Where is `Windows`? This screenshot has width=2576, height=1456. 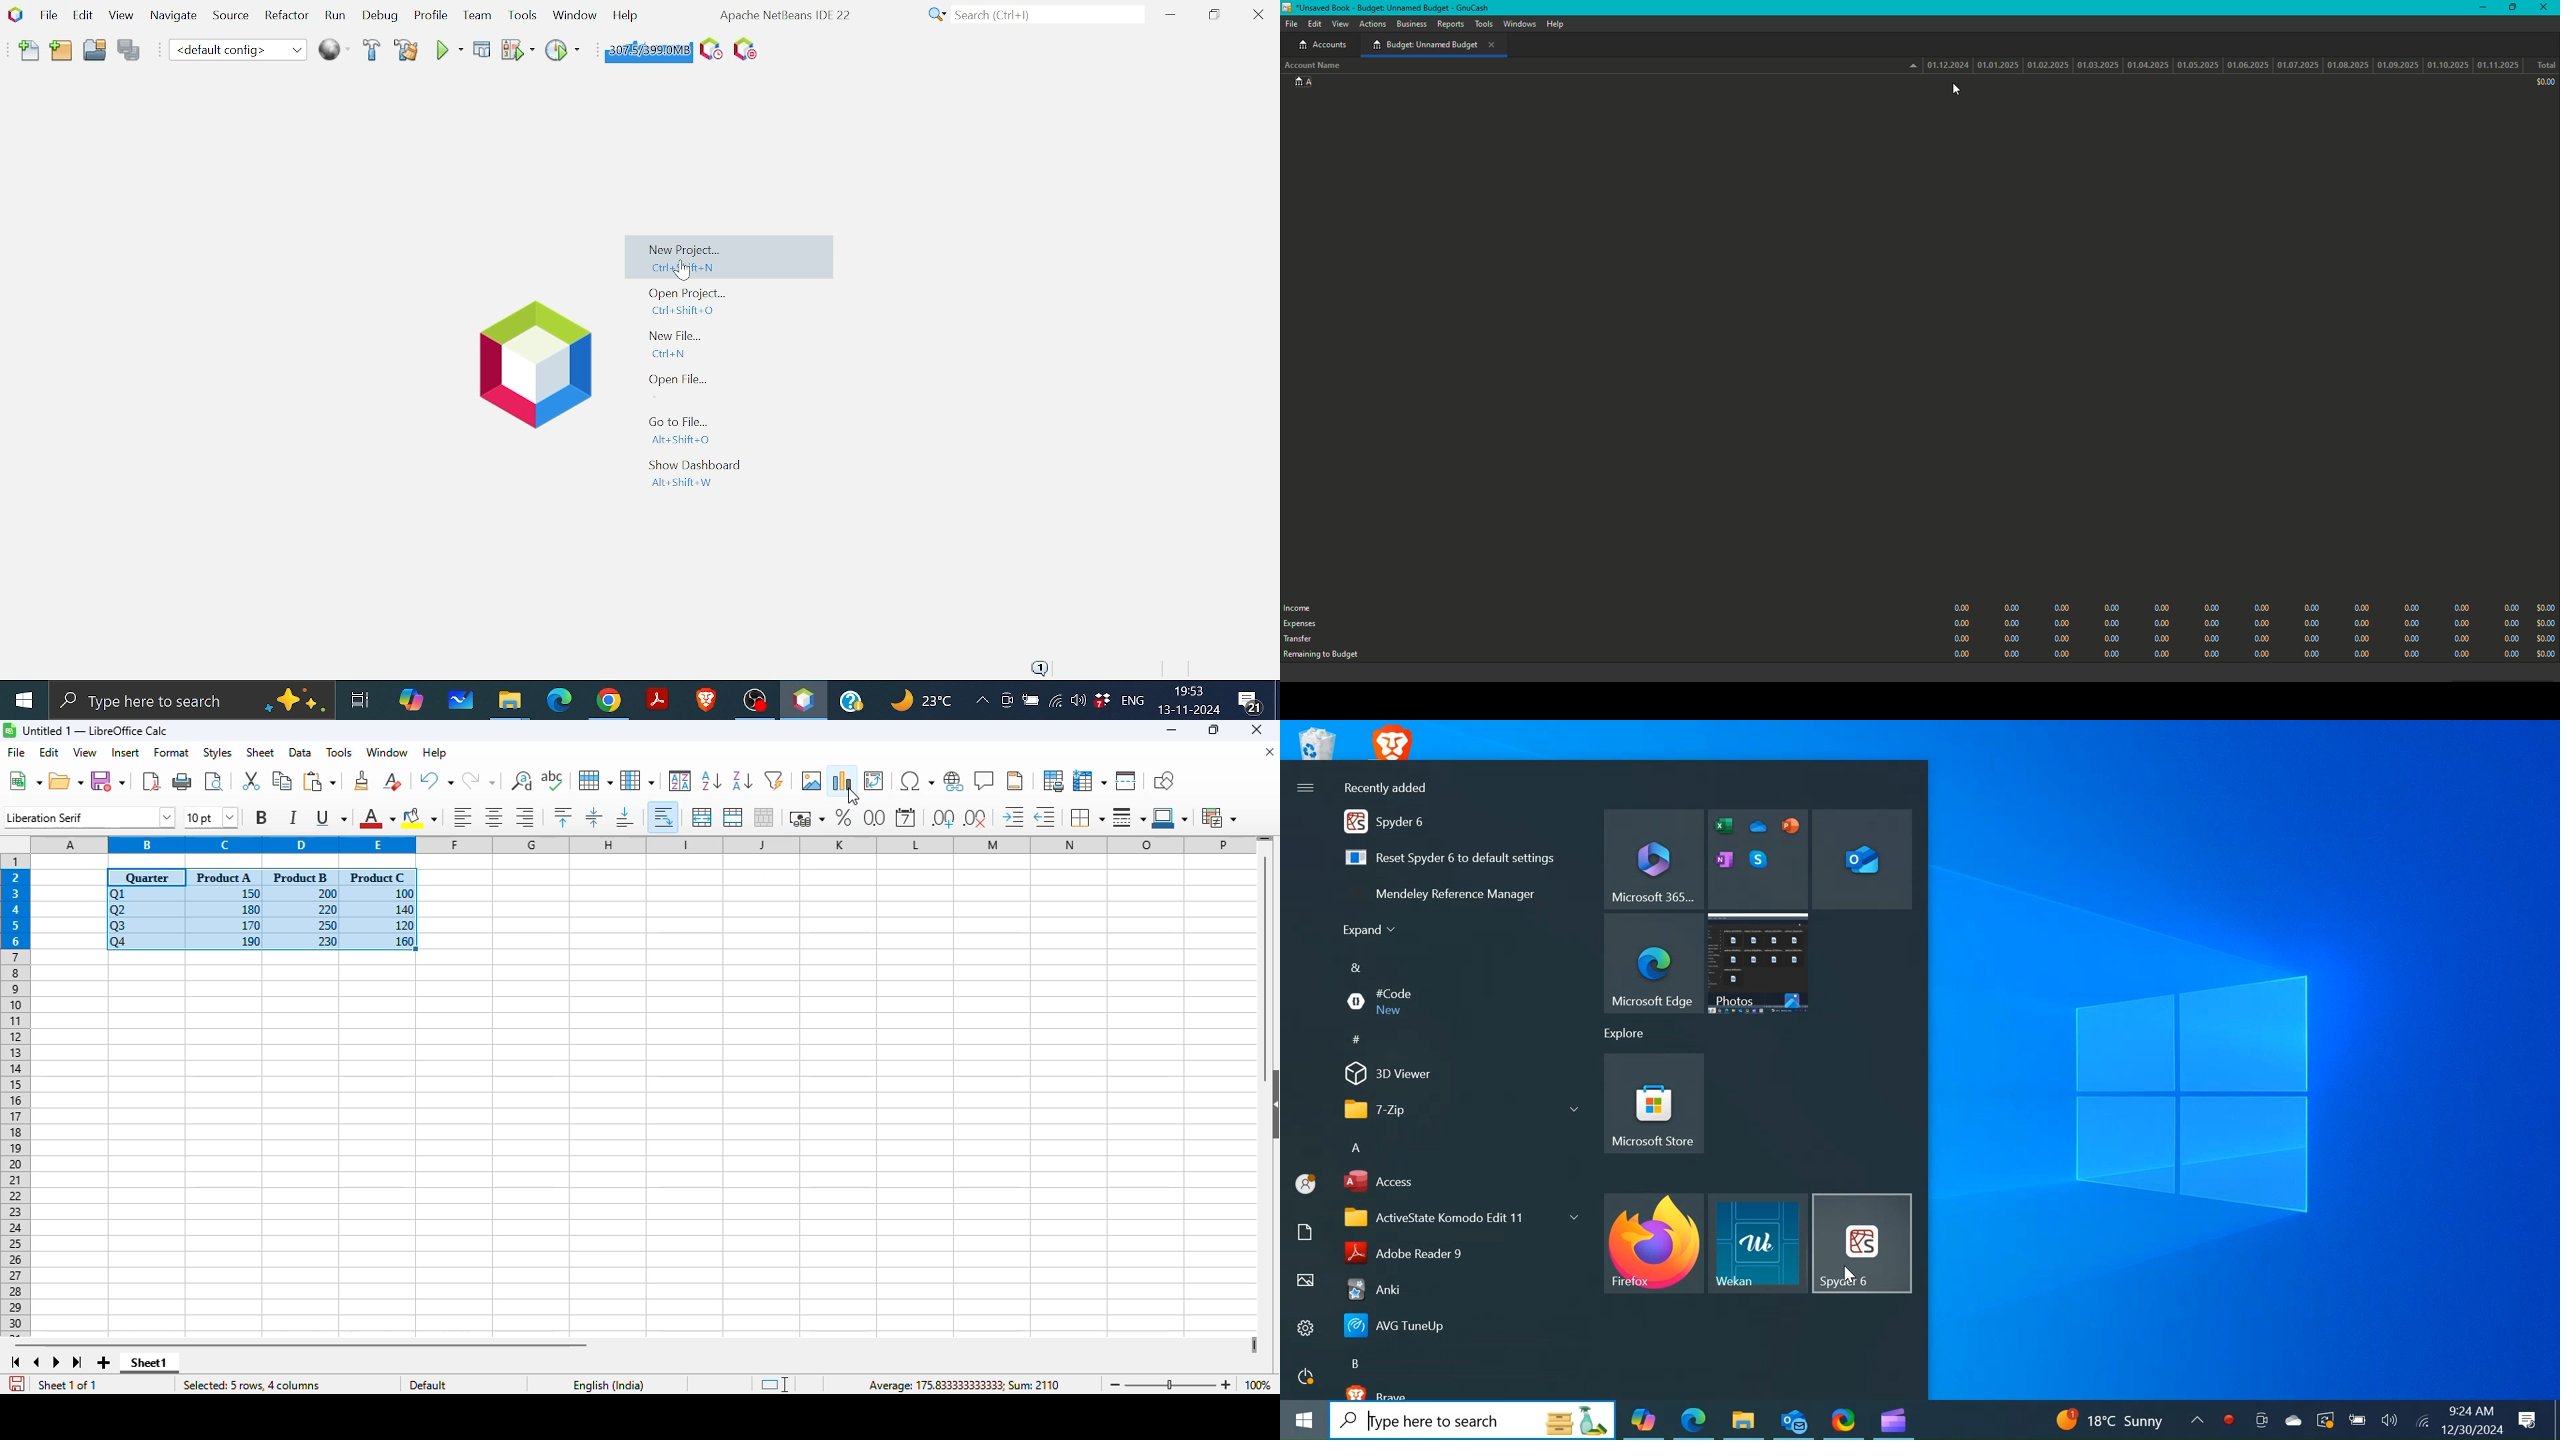
Windows is located at coordinates (1303, 1421).